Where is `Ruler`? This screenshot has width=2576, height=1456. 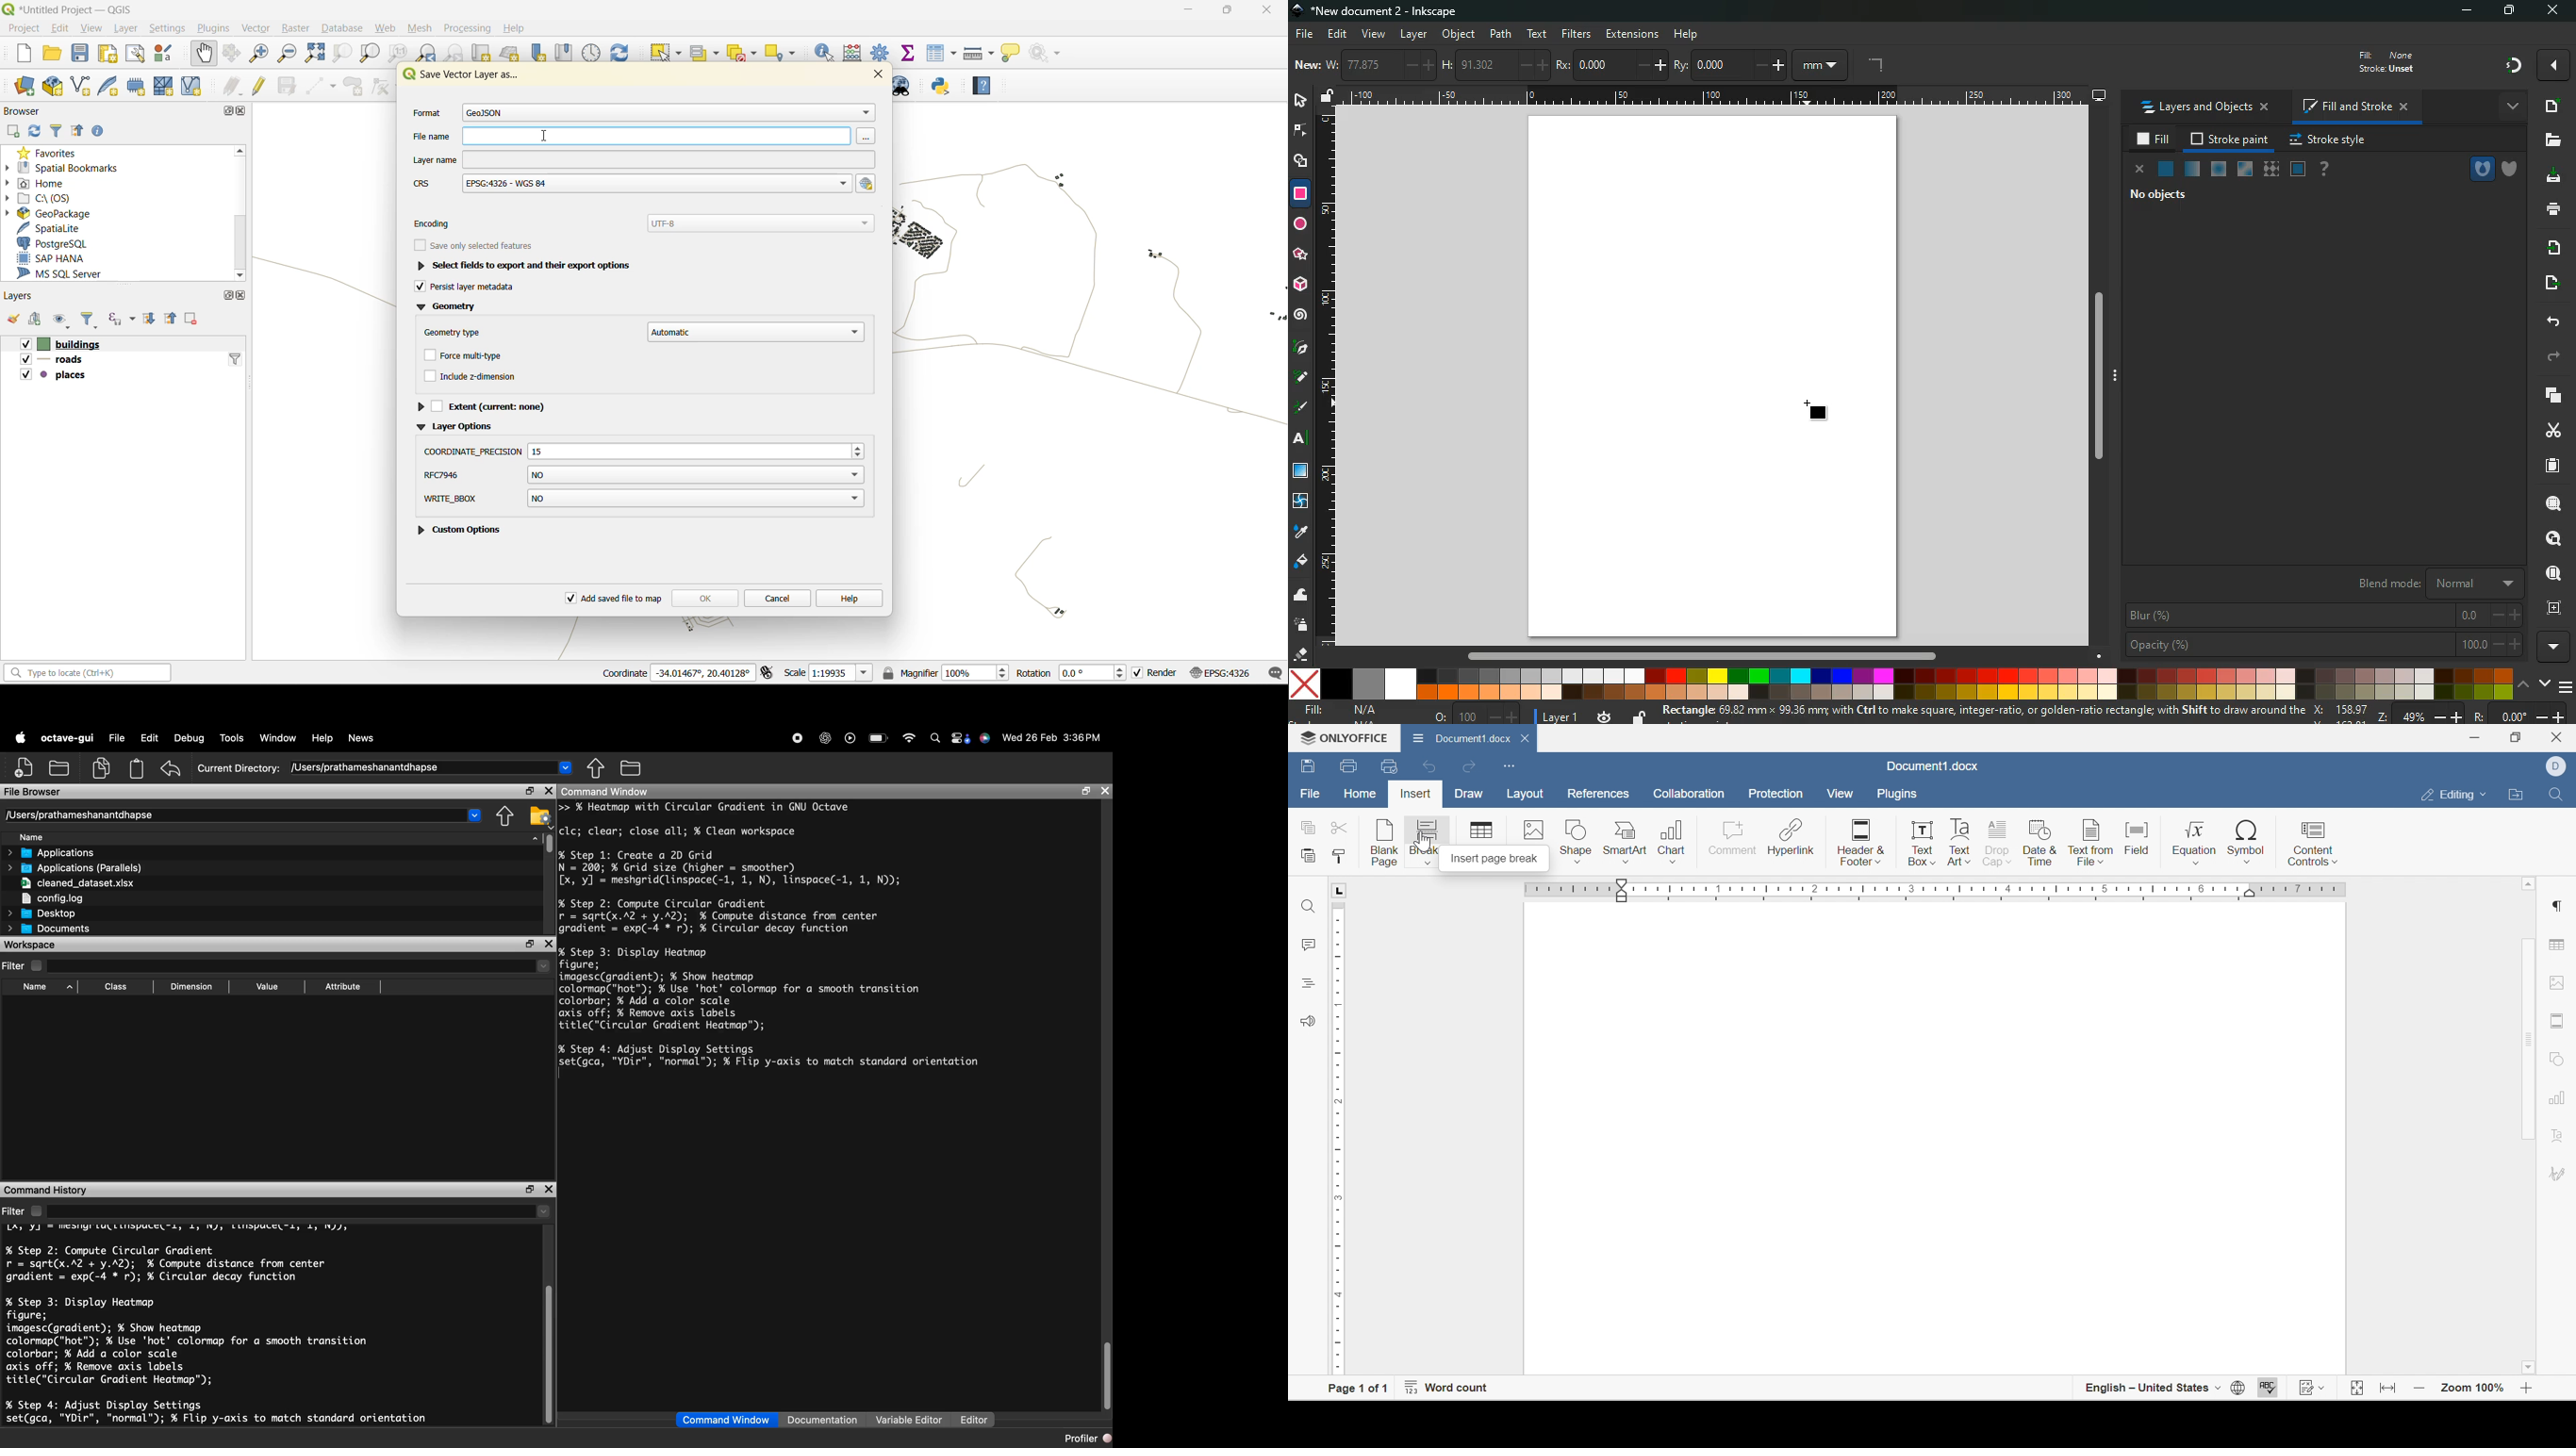
Ruler is located at coordinates (1941, 890).